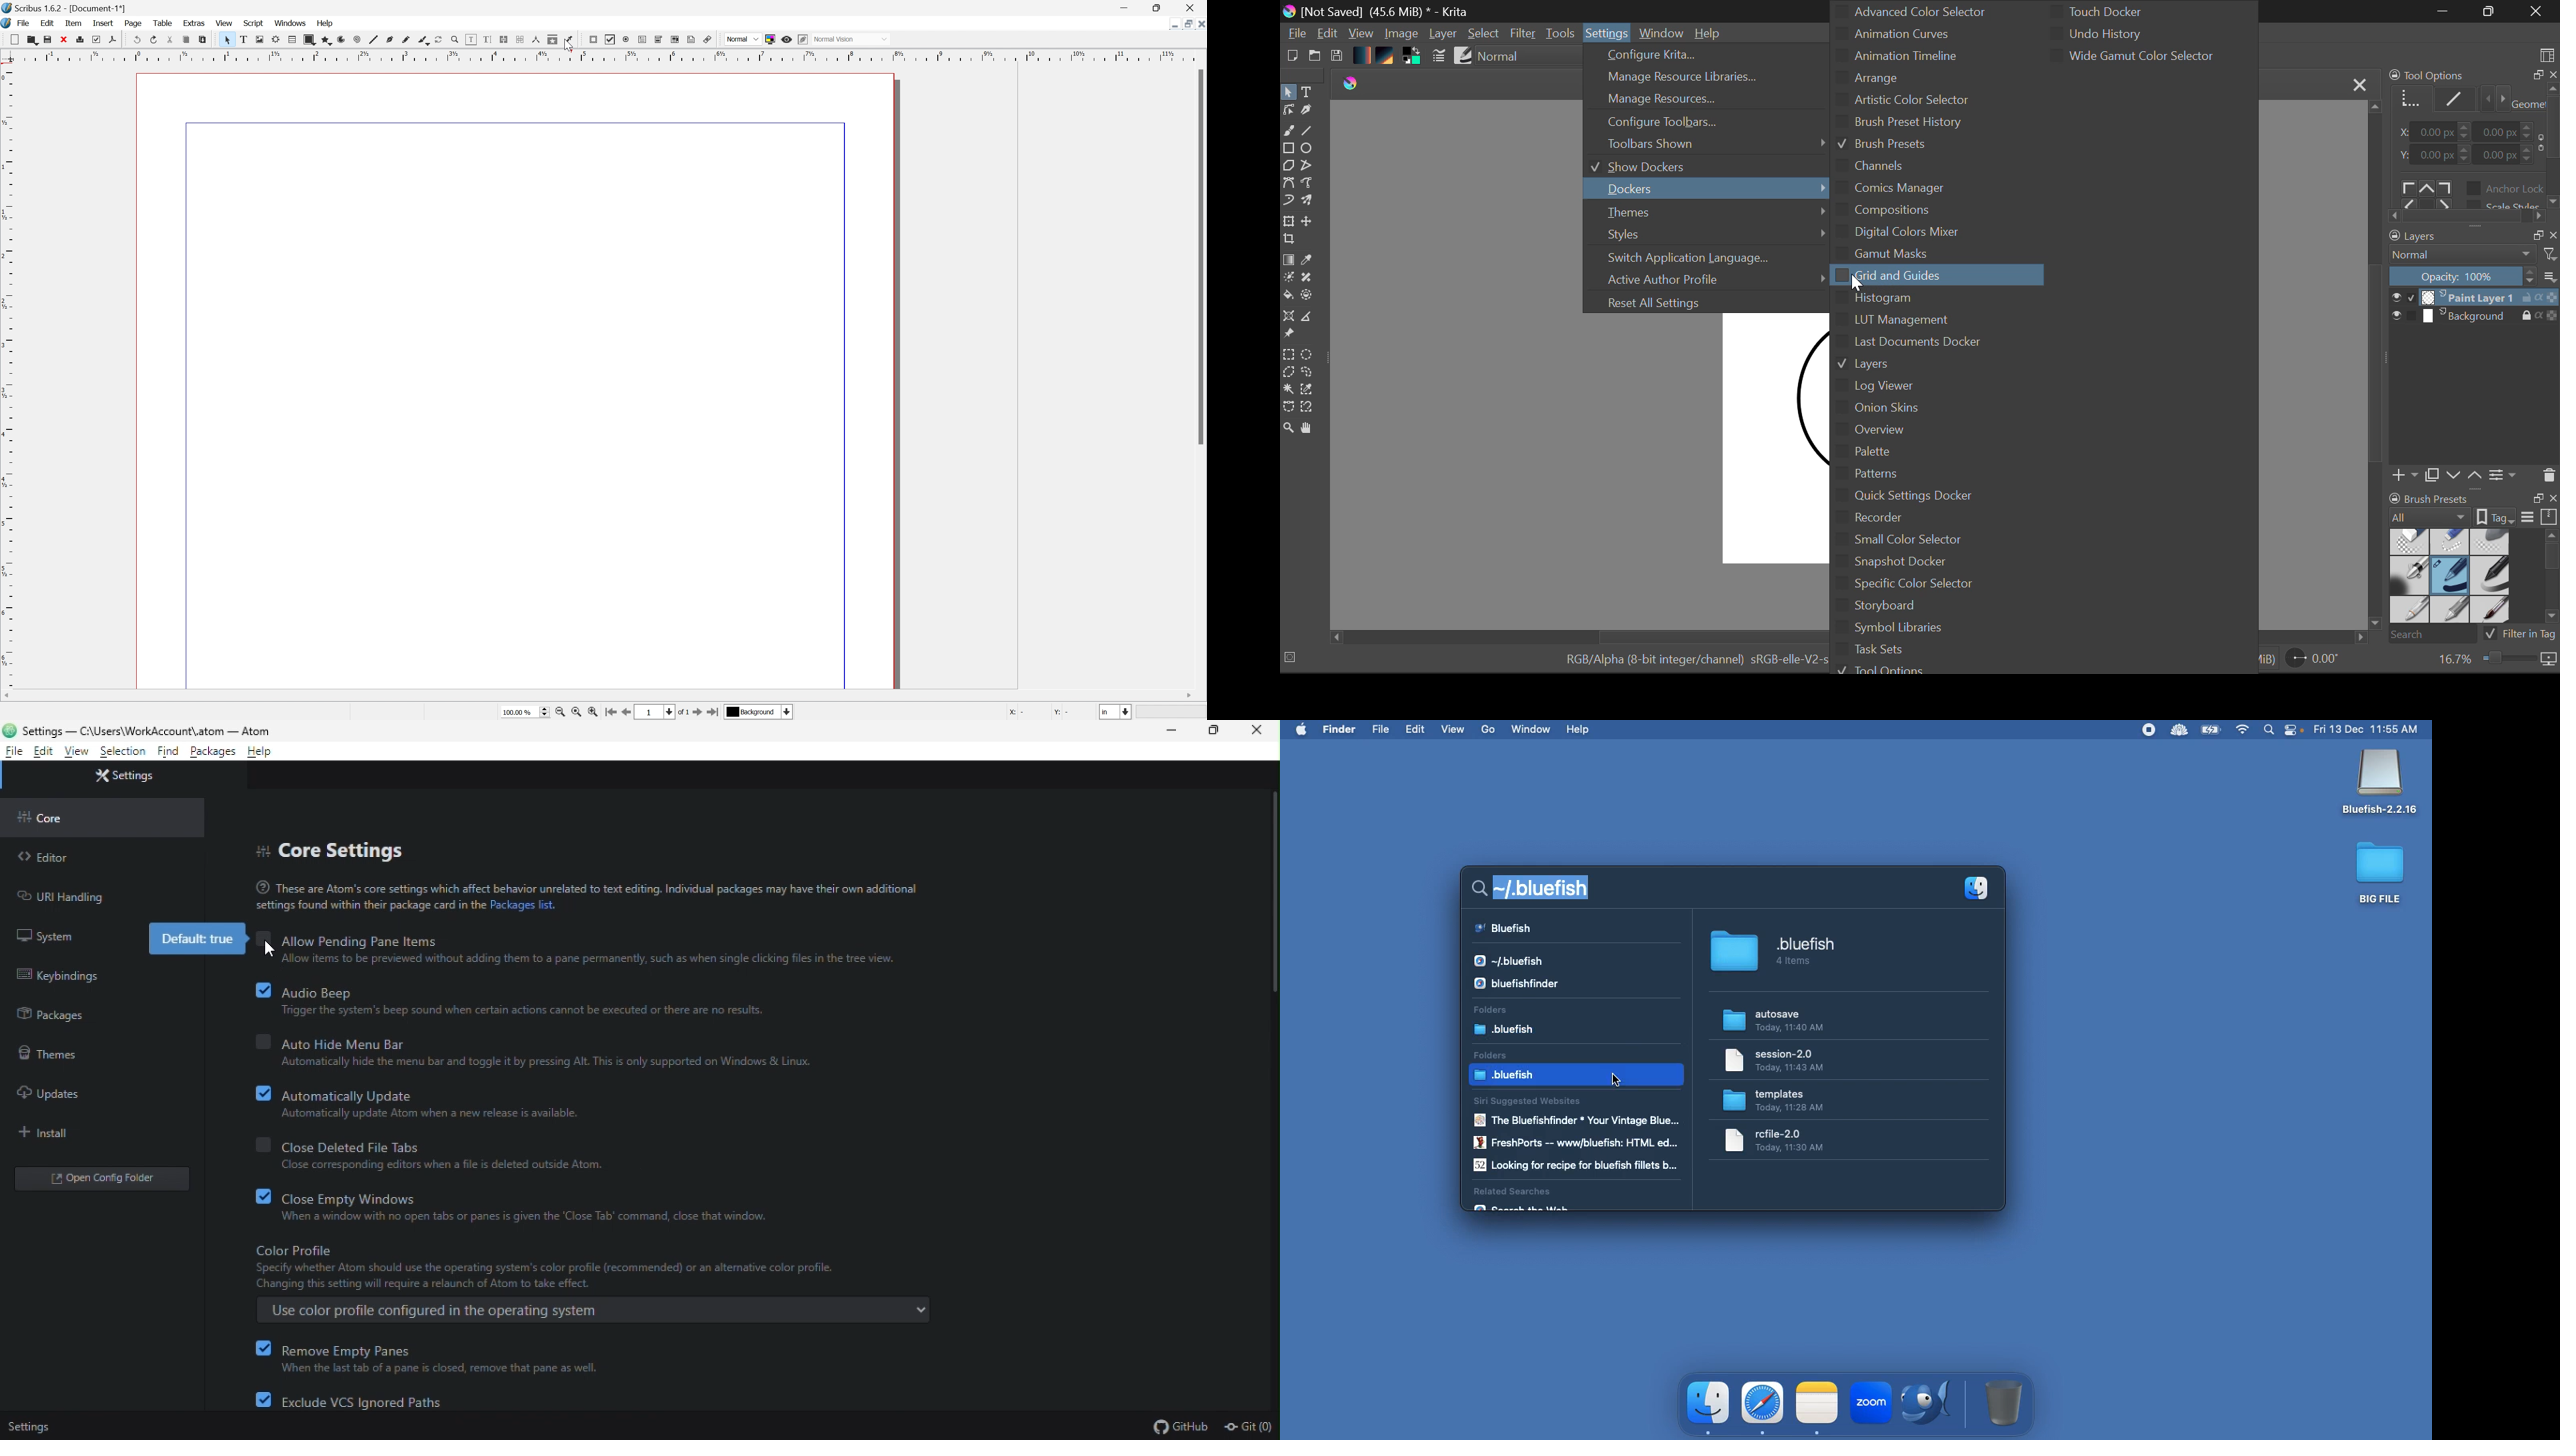 Image resolution: width=2576 pixels, height=1456 pixels. I want to click on edit, so click(44, 753).